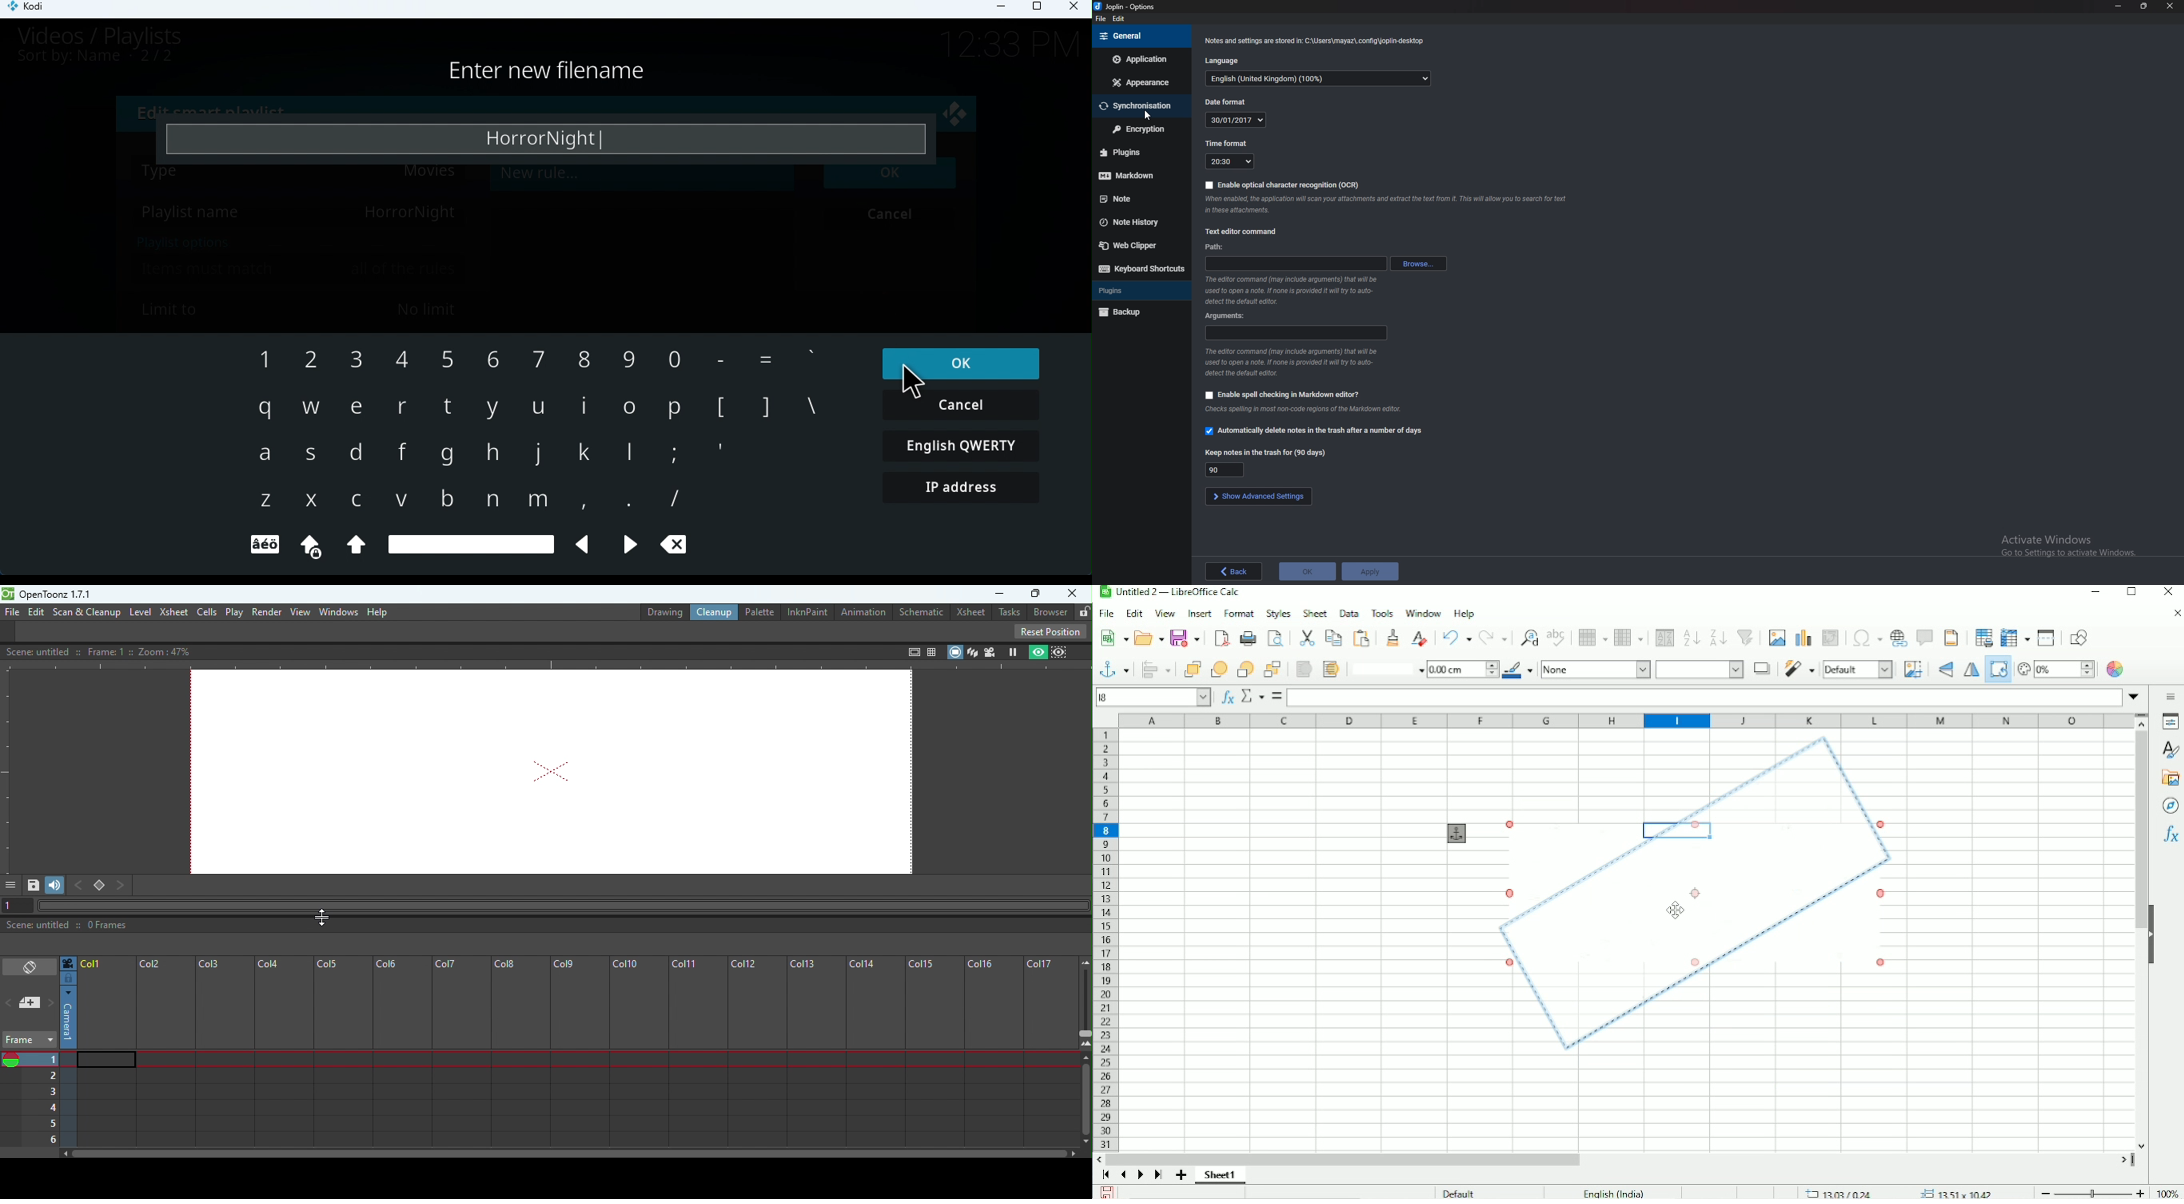 The width and height of the screenshot is (2184, 1204). What do you see at coordinates (30, 967) in the screenshot?
I see `Toggle Xsheet/Timeline` at bounding box center [30, 967].